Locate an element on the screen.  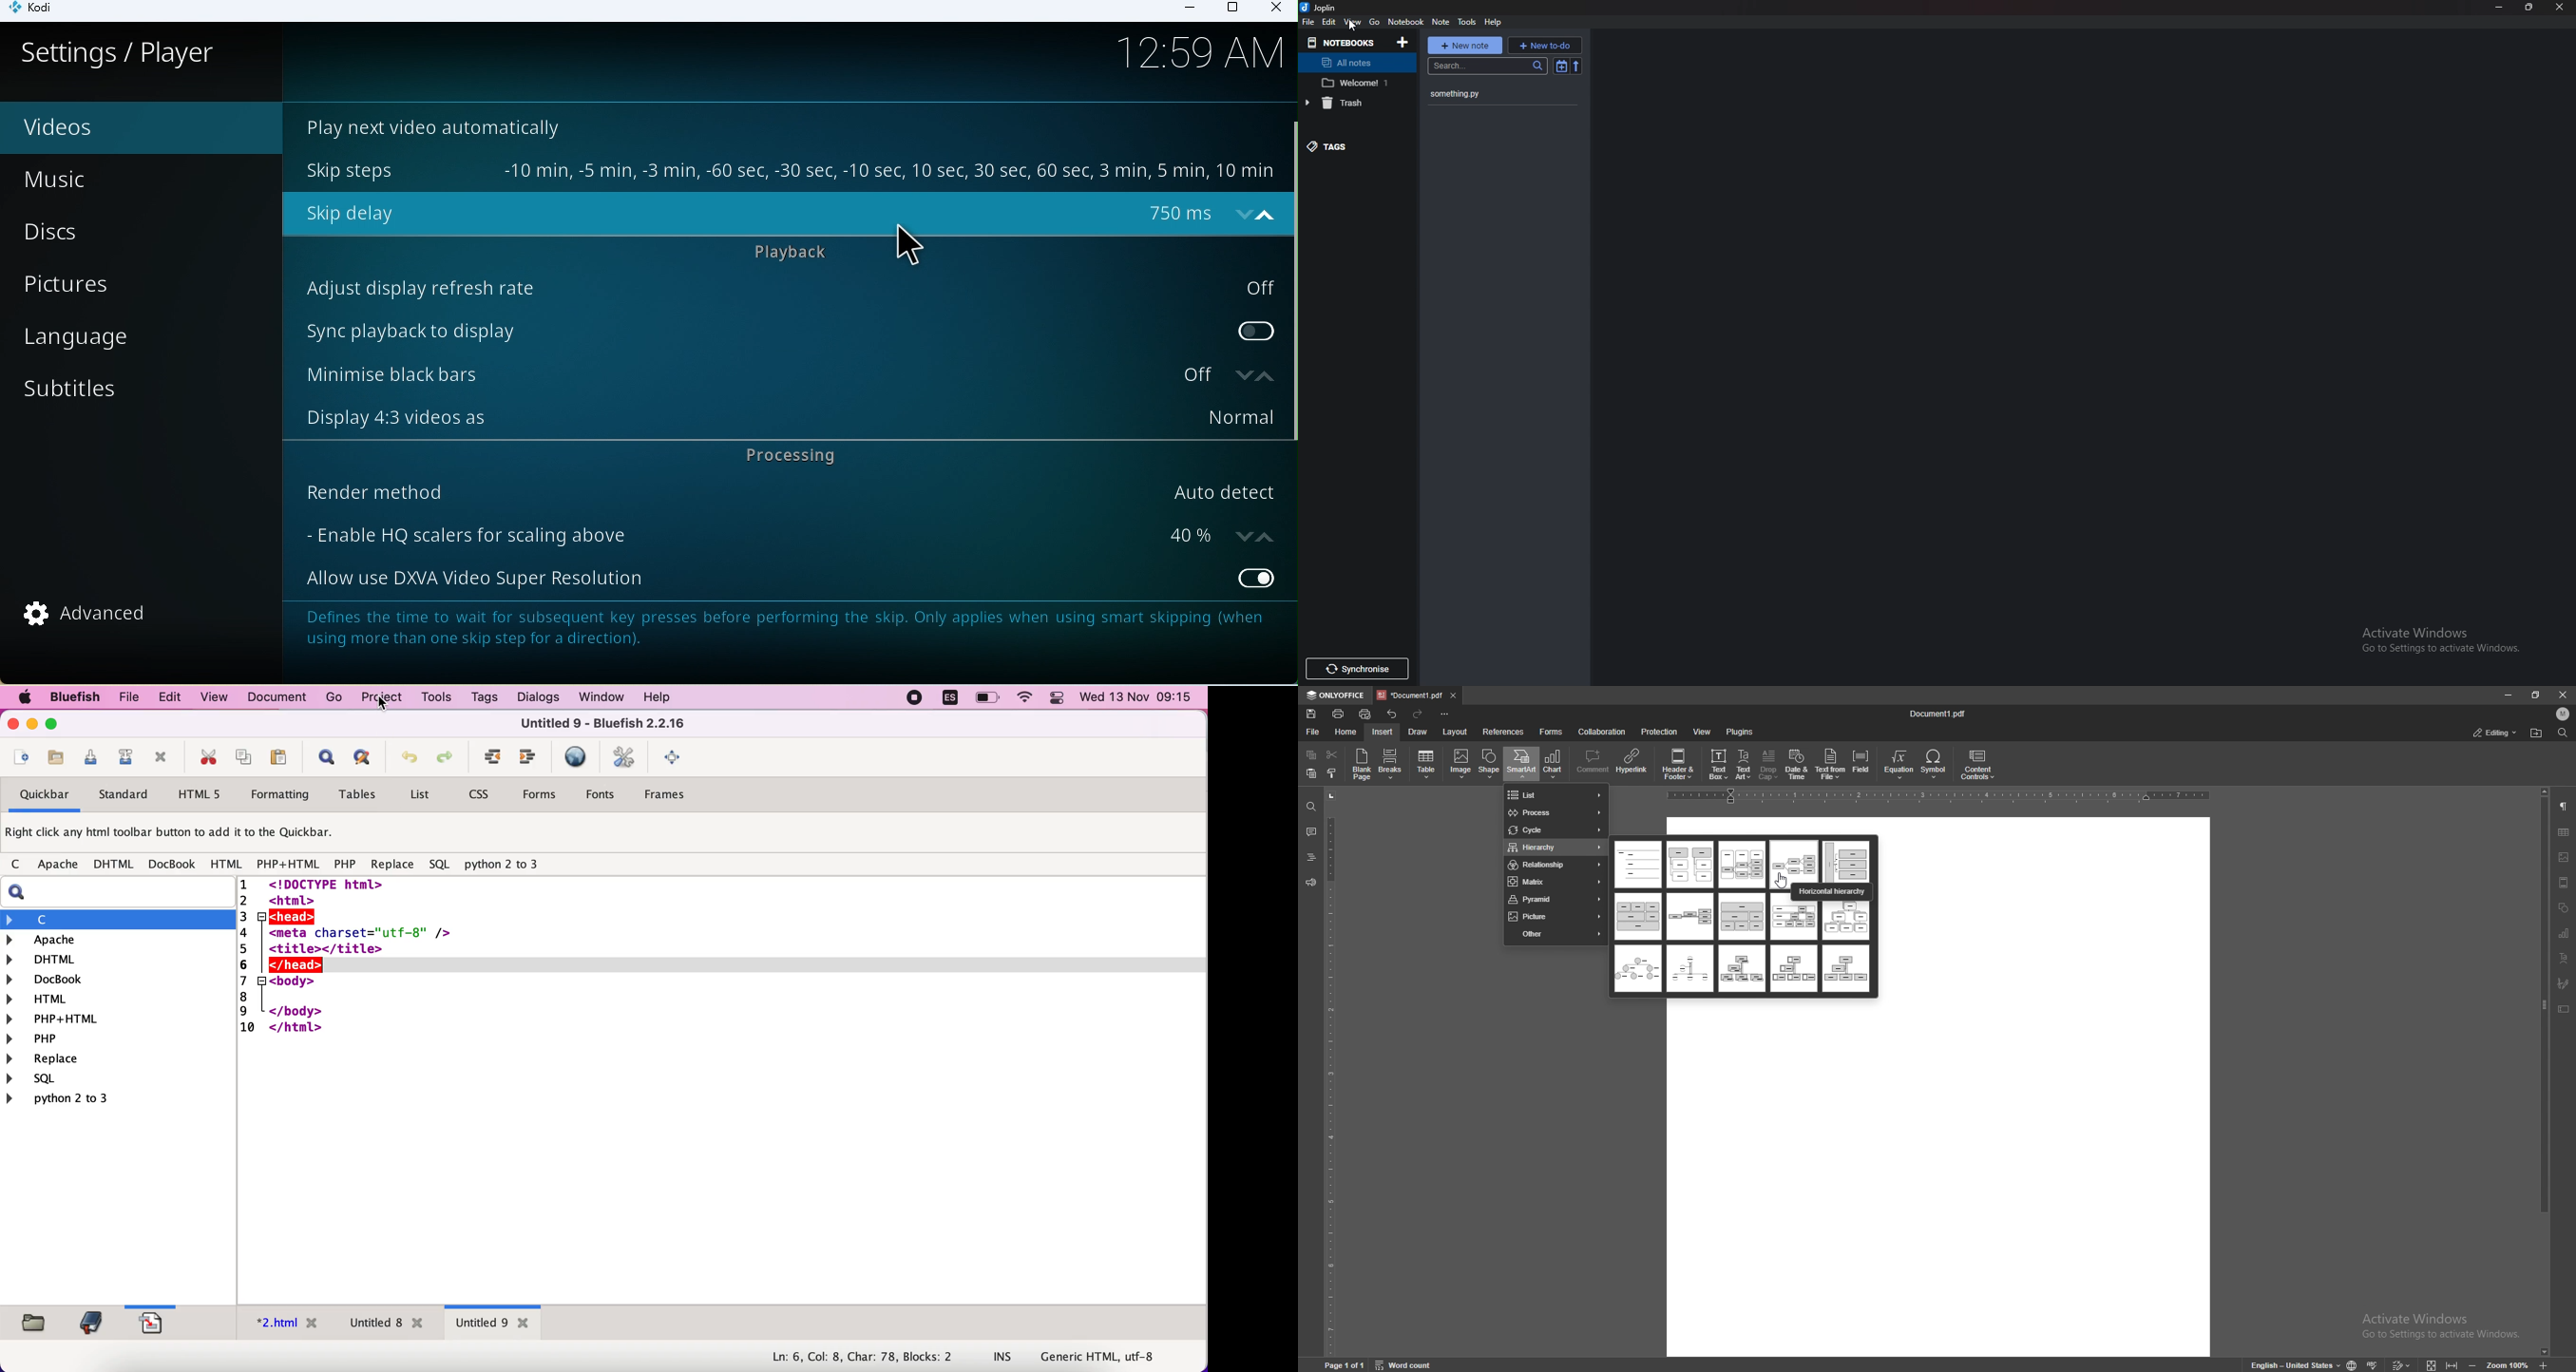
close tab is located at coordinates (1455, 695).